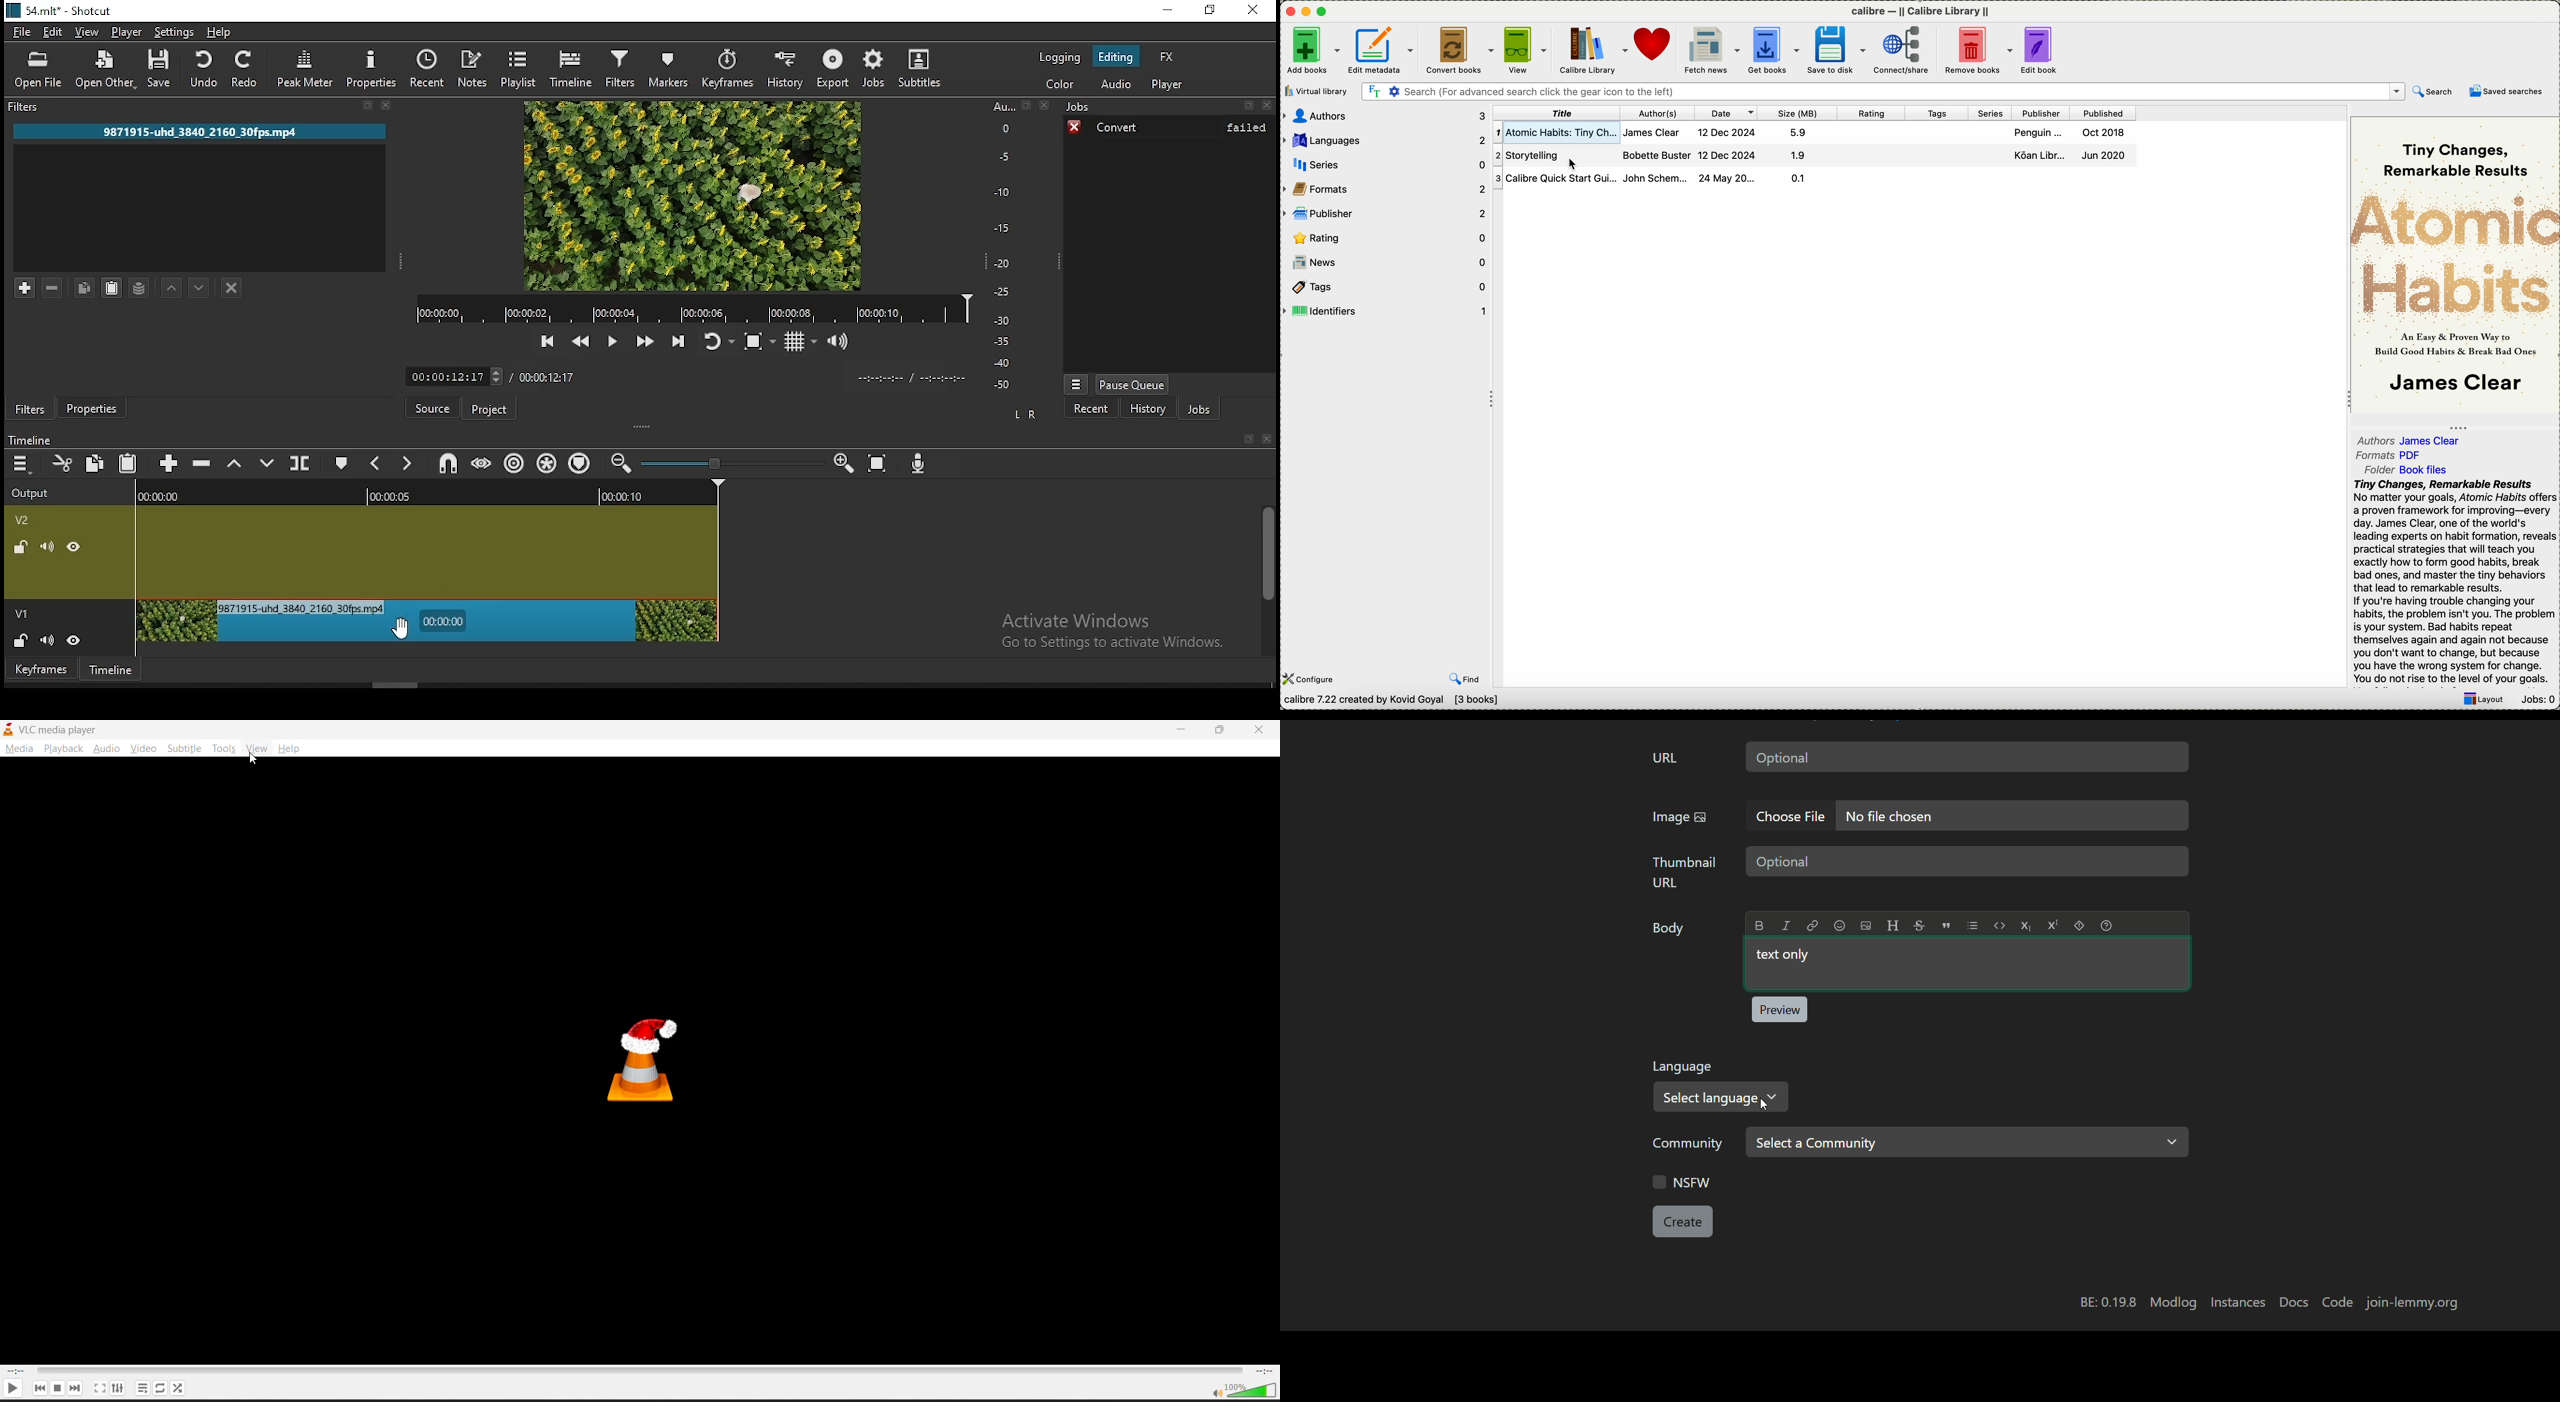  Describe the element at coordinates (515, 463) in the screenshot. I see `ripple` at that location.